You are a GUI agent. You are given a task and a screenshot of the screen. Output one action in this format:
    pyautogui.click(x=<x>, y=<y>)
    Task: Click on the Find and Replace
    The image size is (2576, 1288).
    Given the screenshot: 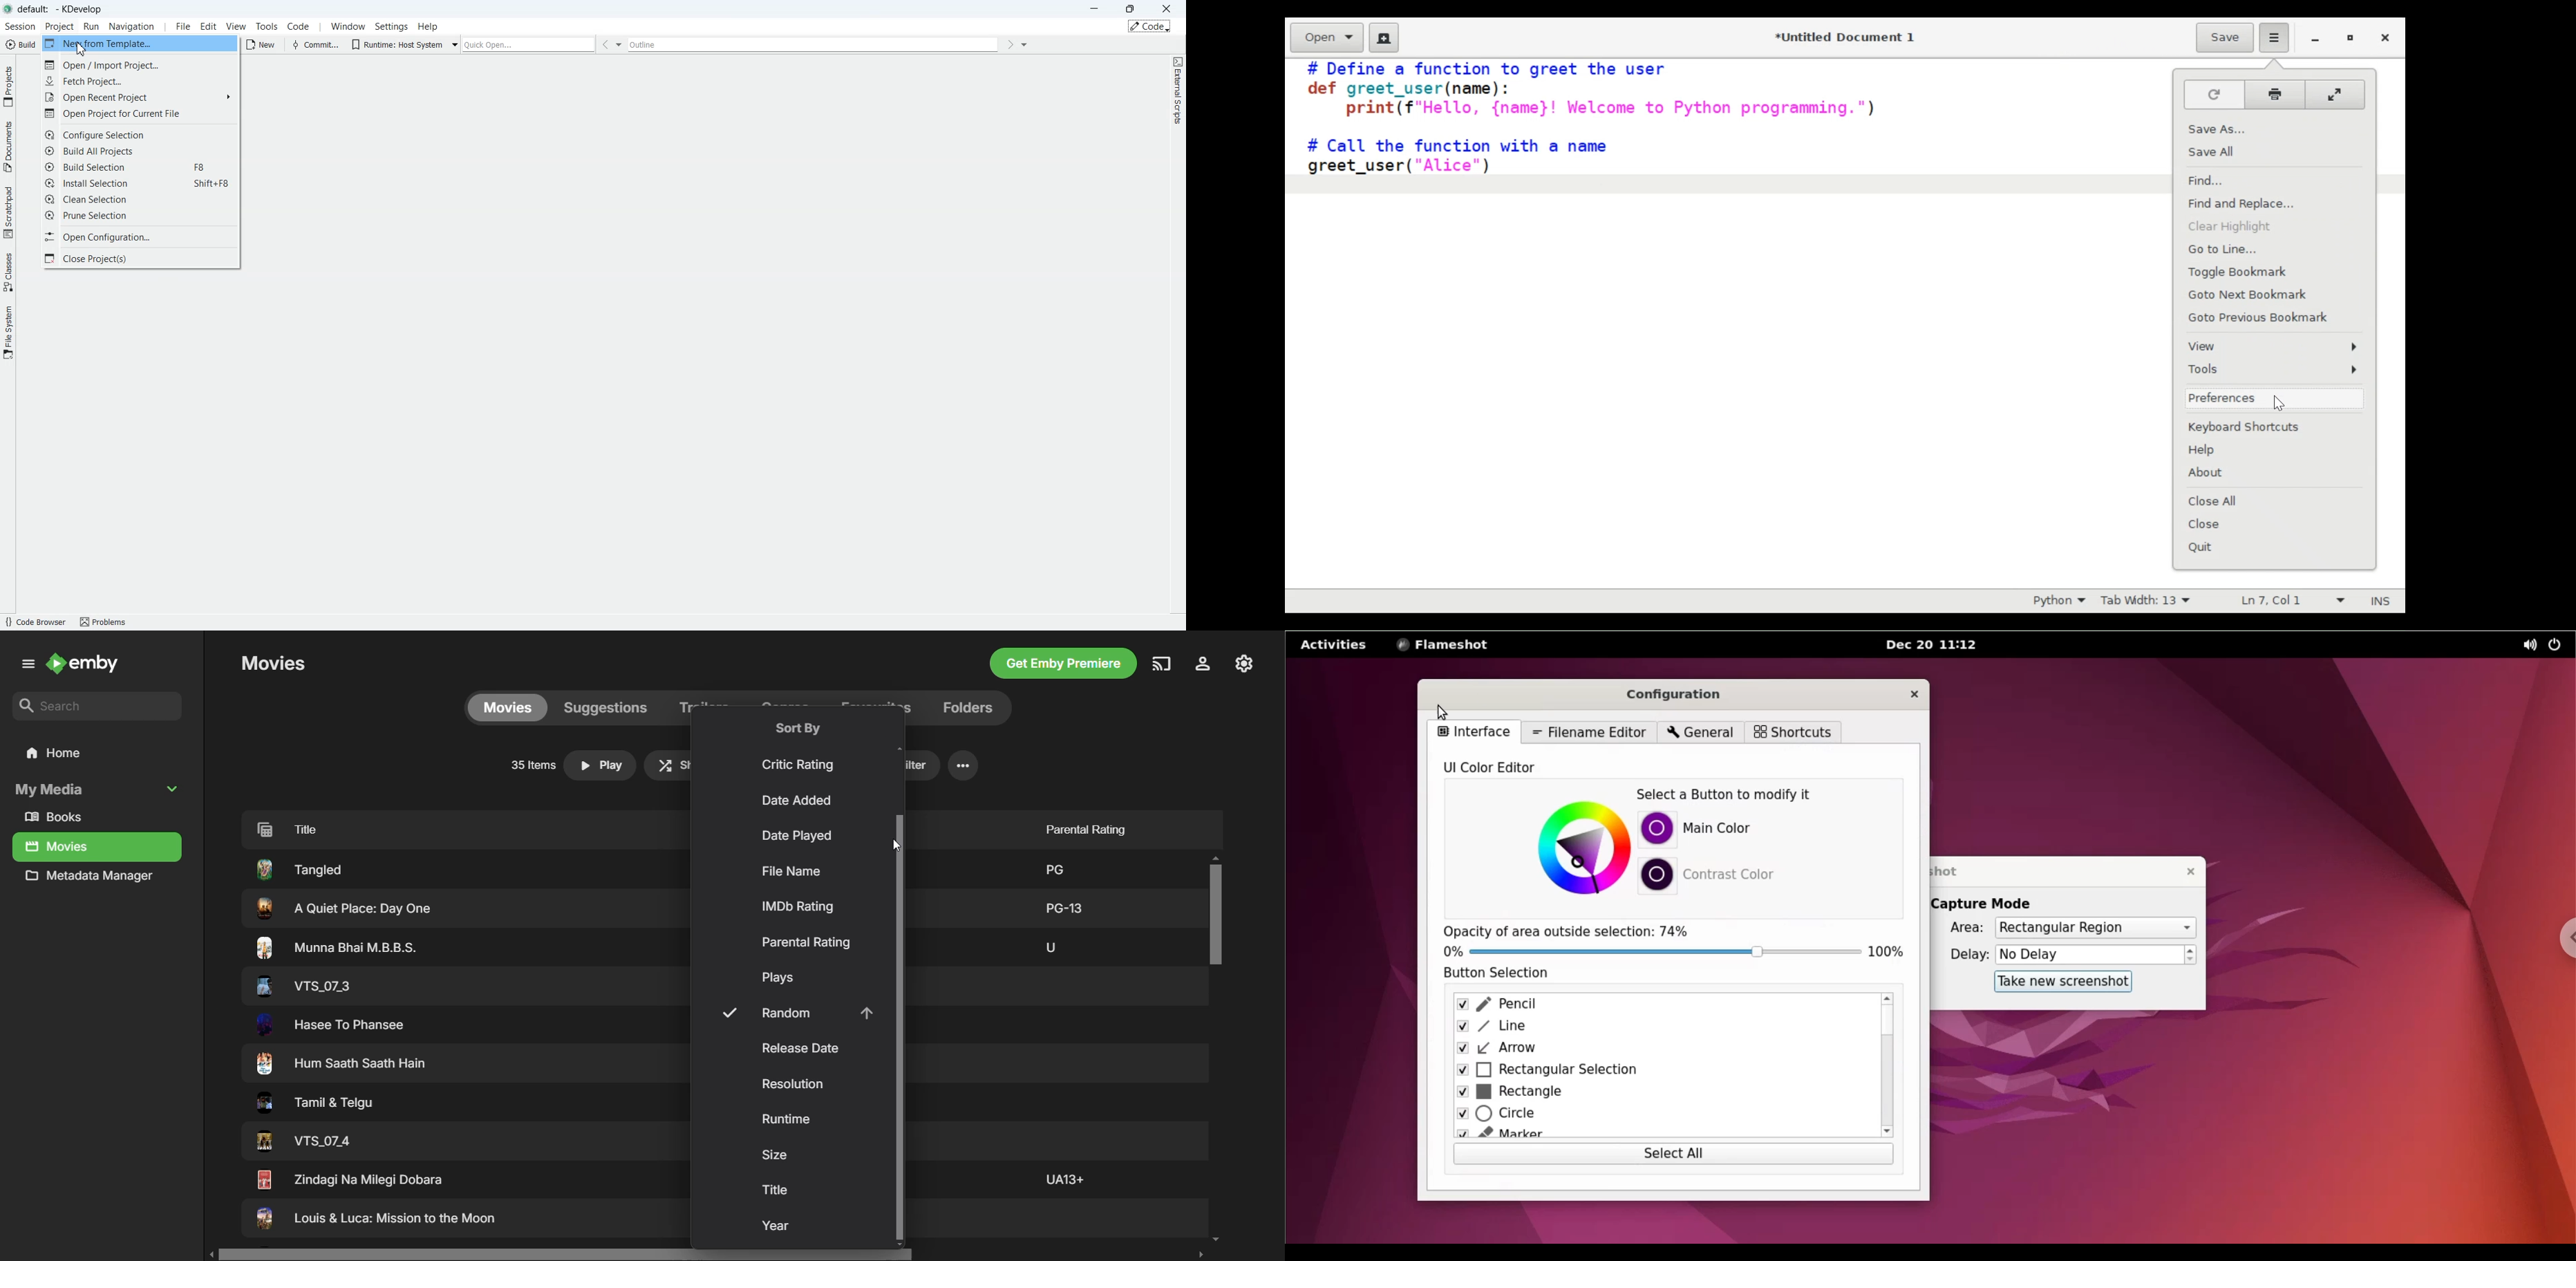 What is the action you would take?
    pyautogui.click(x=2261, y=204)
    